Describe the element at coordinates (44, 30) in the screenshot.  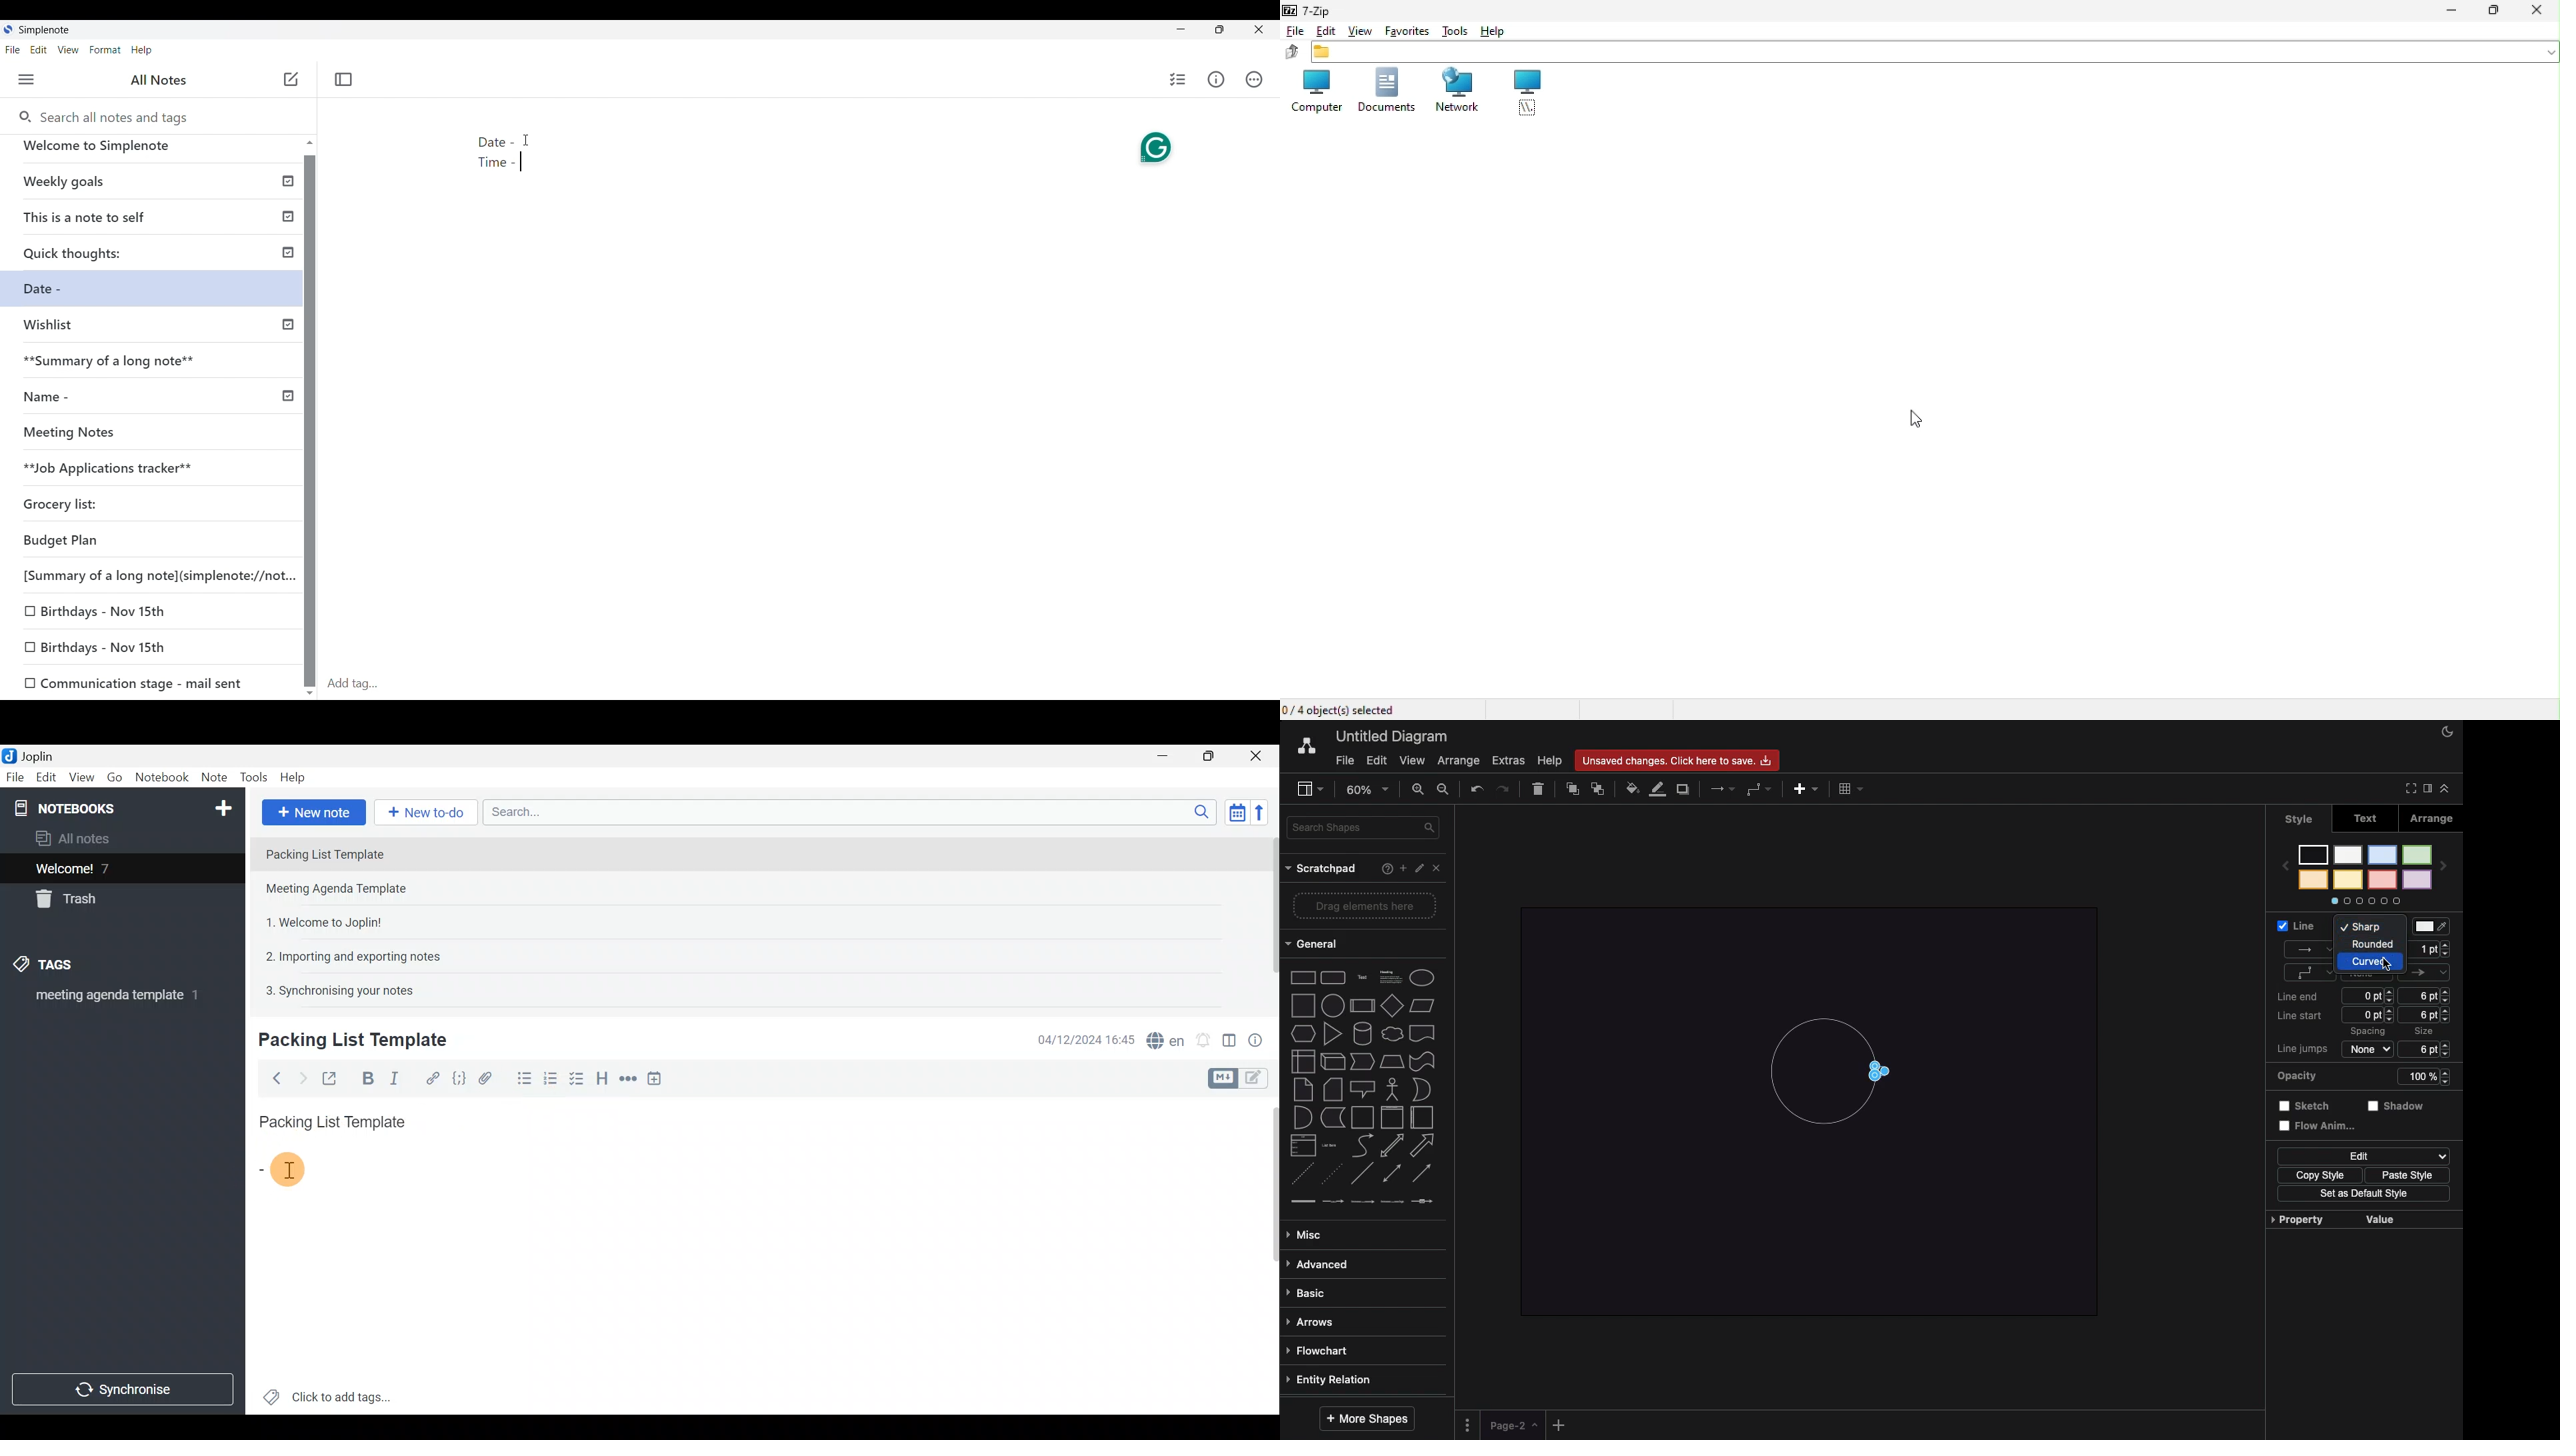
I see `Software name` at that location.